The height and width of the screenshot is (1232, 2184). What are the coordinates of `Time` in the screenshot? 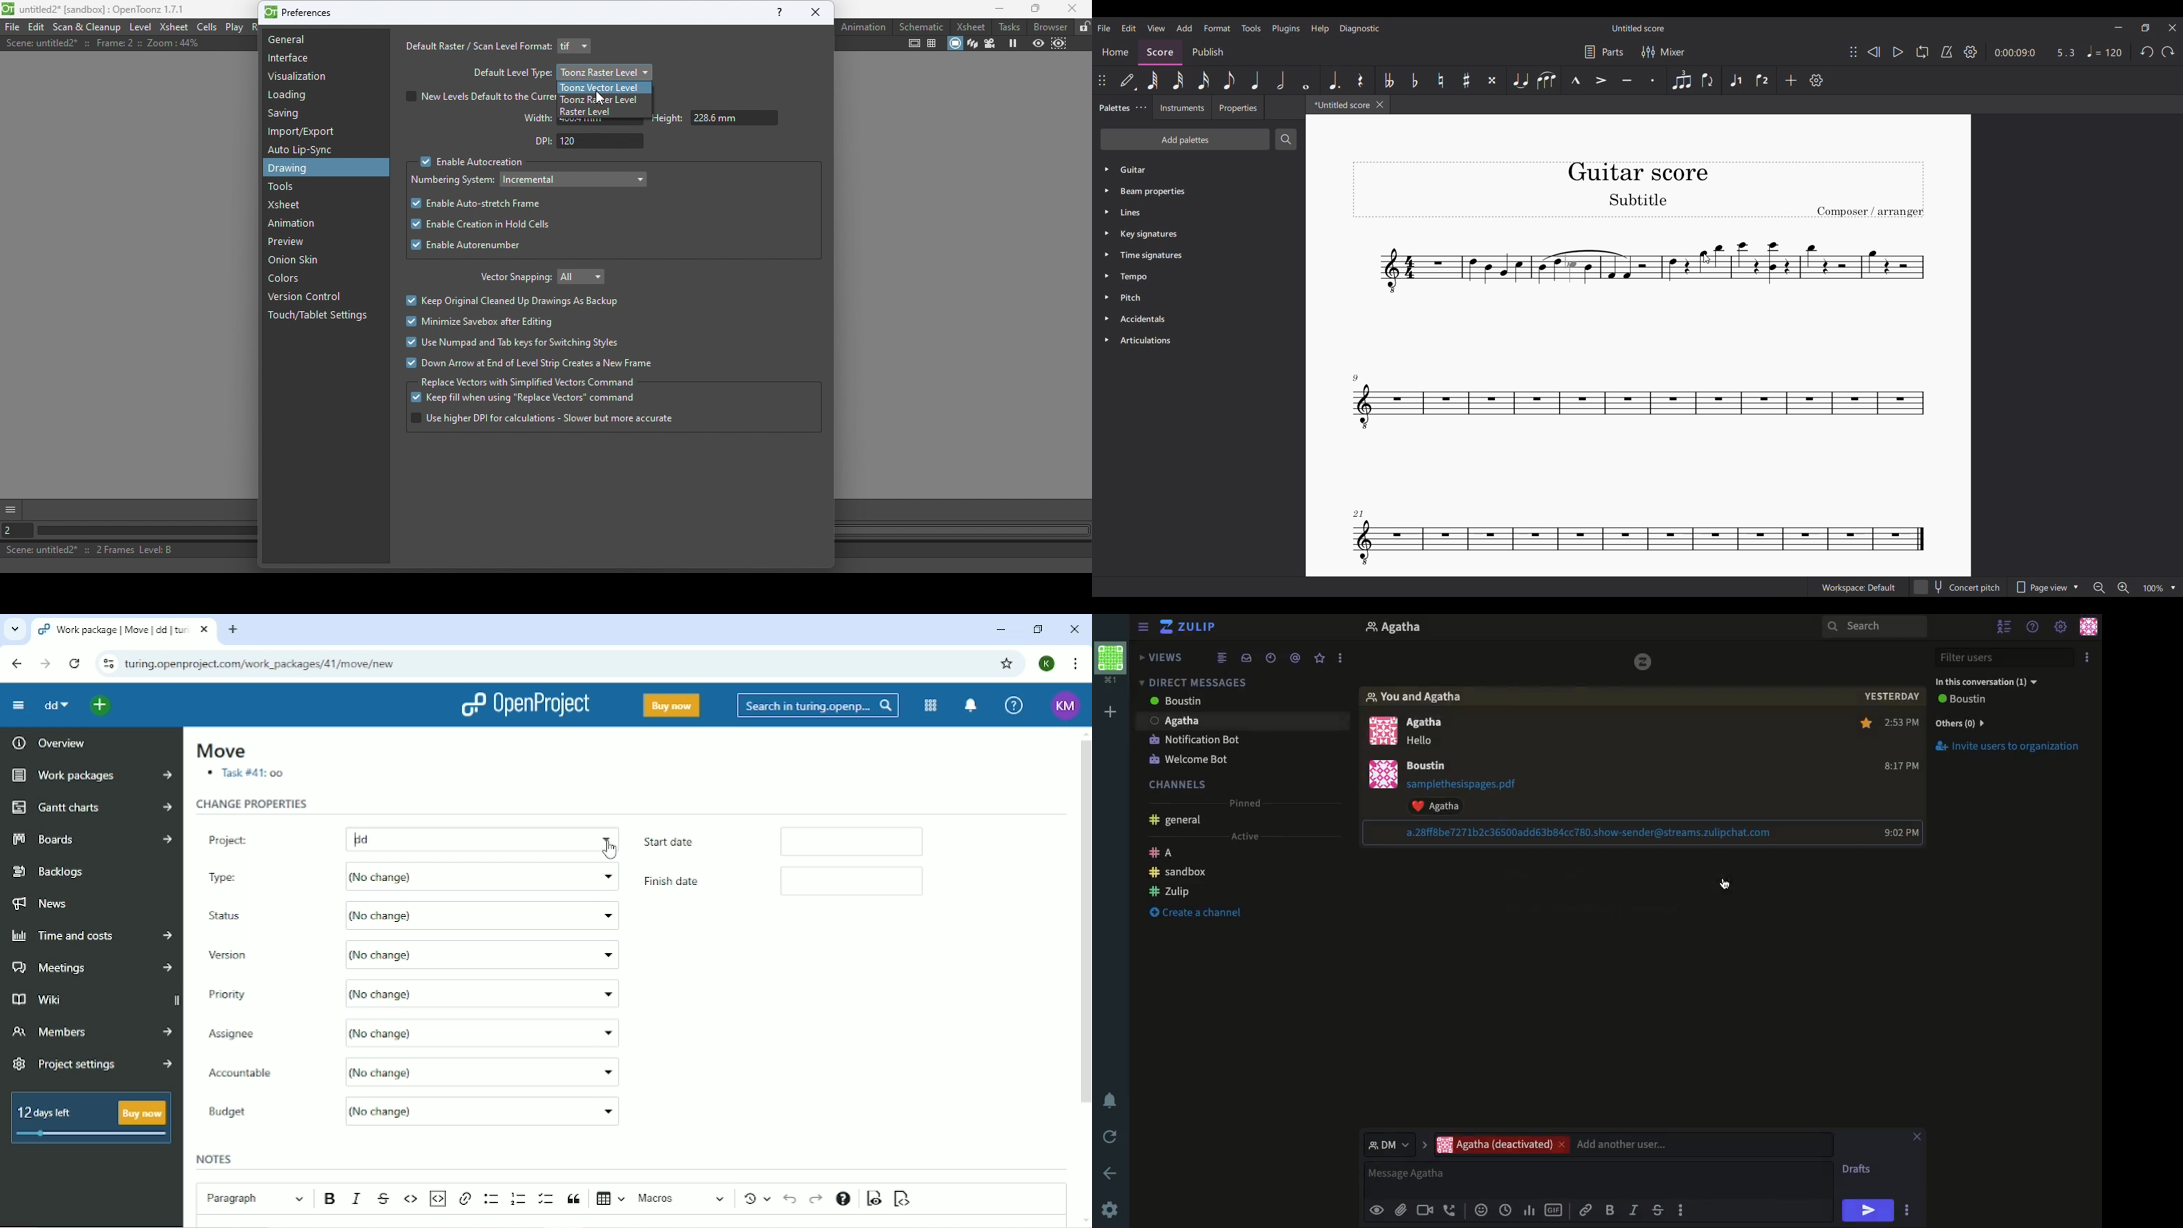 It's located at (1905, 778).